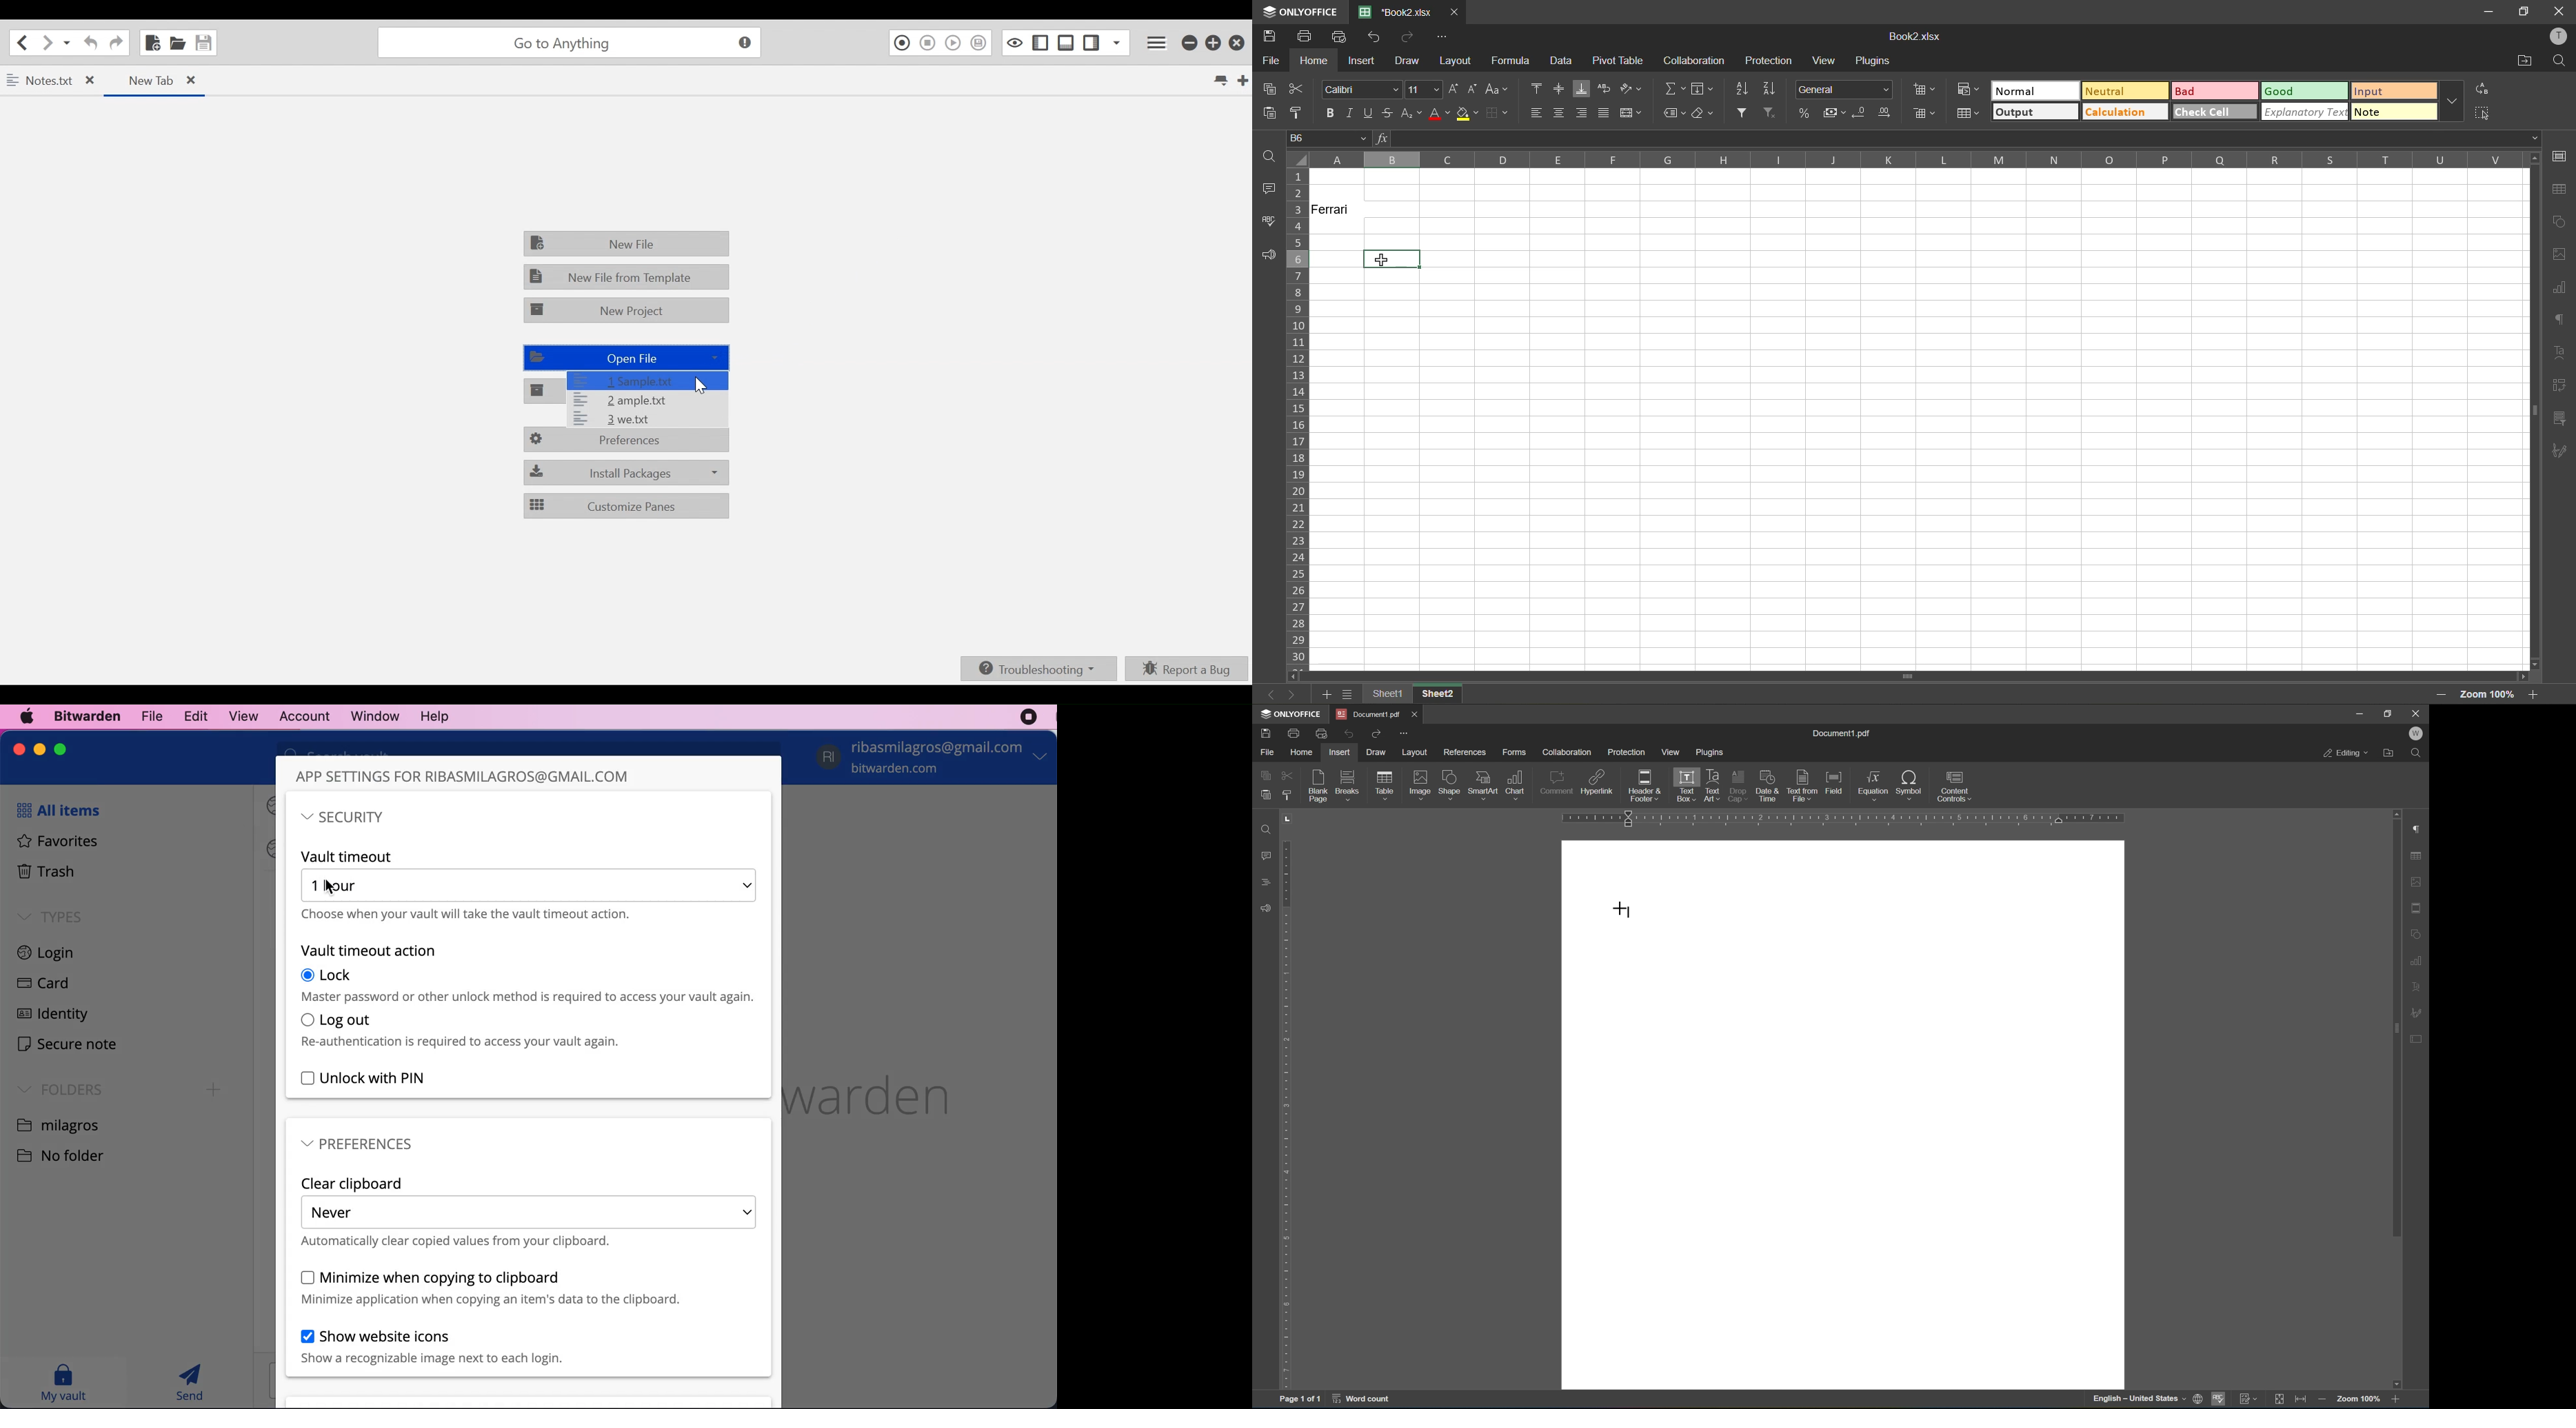 The width and height of the screenshot is (2576, 1428). I want to click on percent, so click(1804, 112).